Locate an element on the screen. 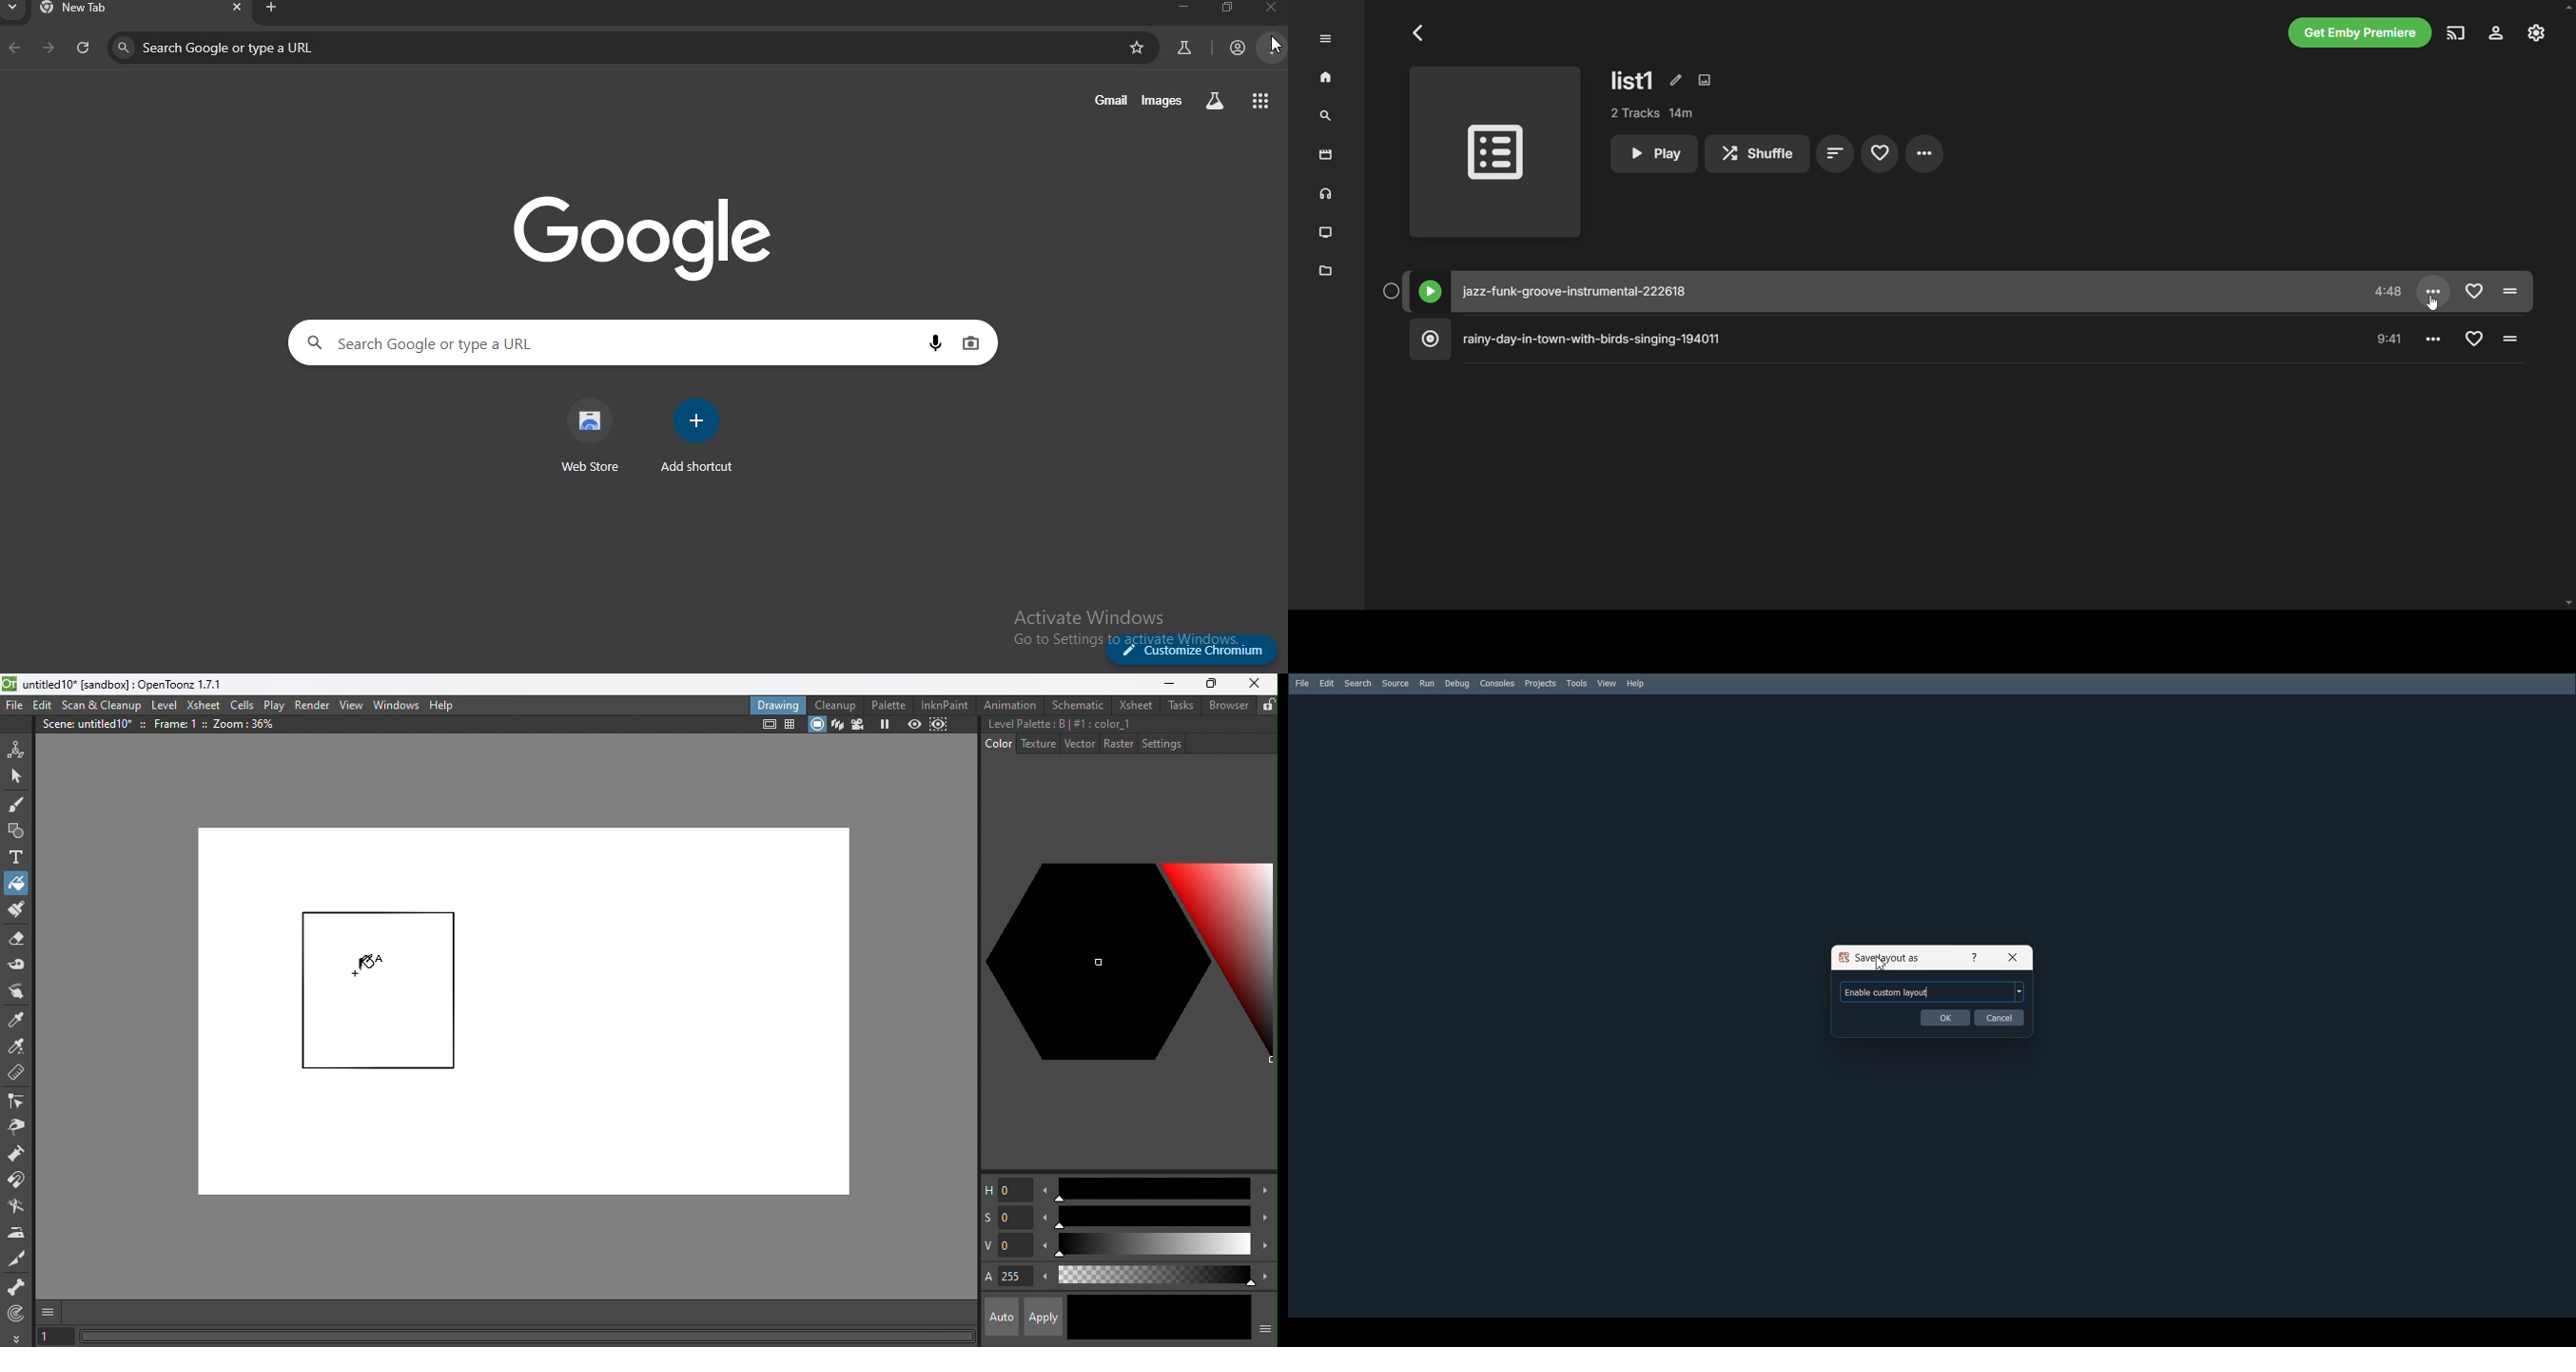 The height and width of the screenshot is (1372, 2576). Help is located at coordinates (1636, 684).